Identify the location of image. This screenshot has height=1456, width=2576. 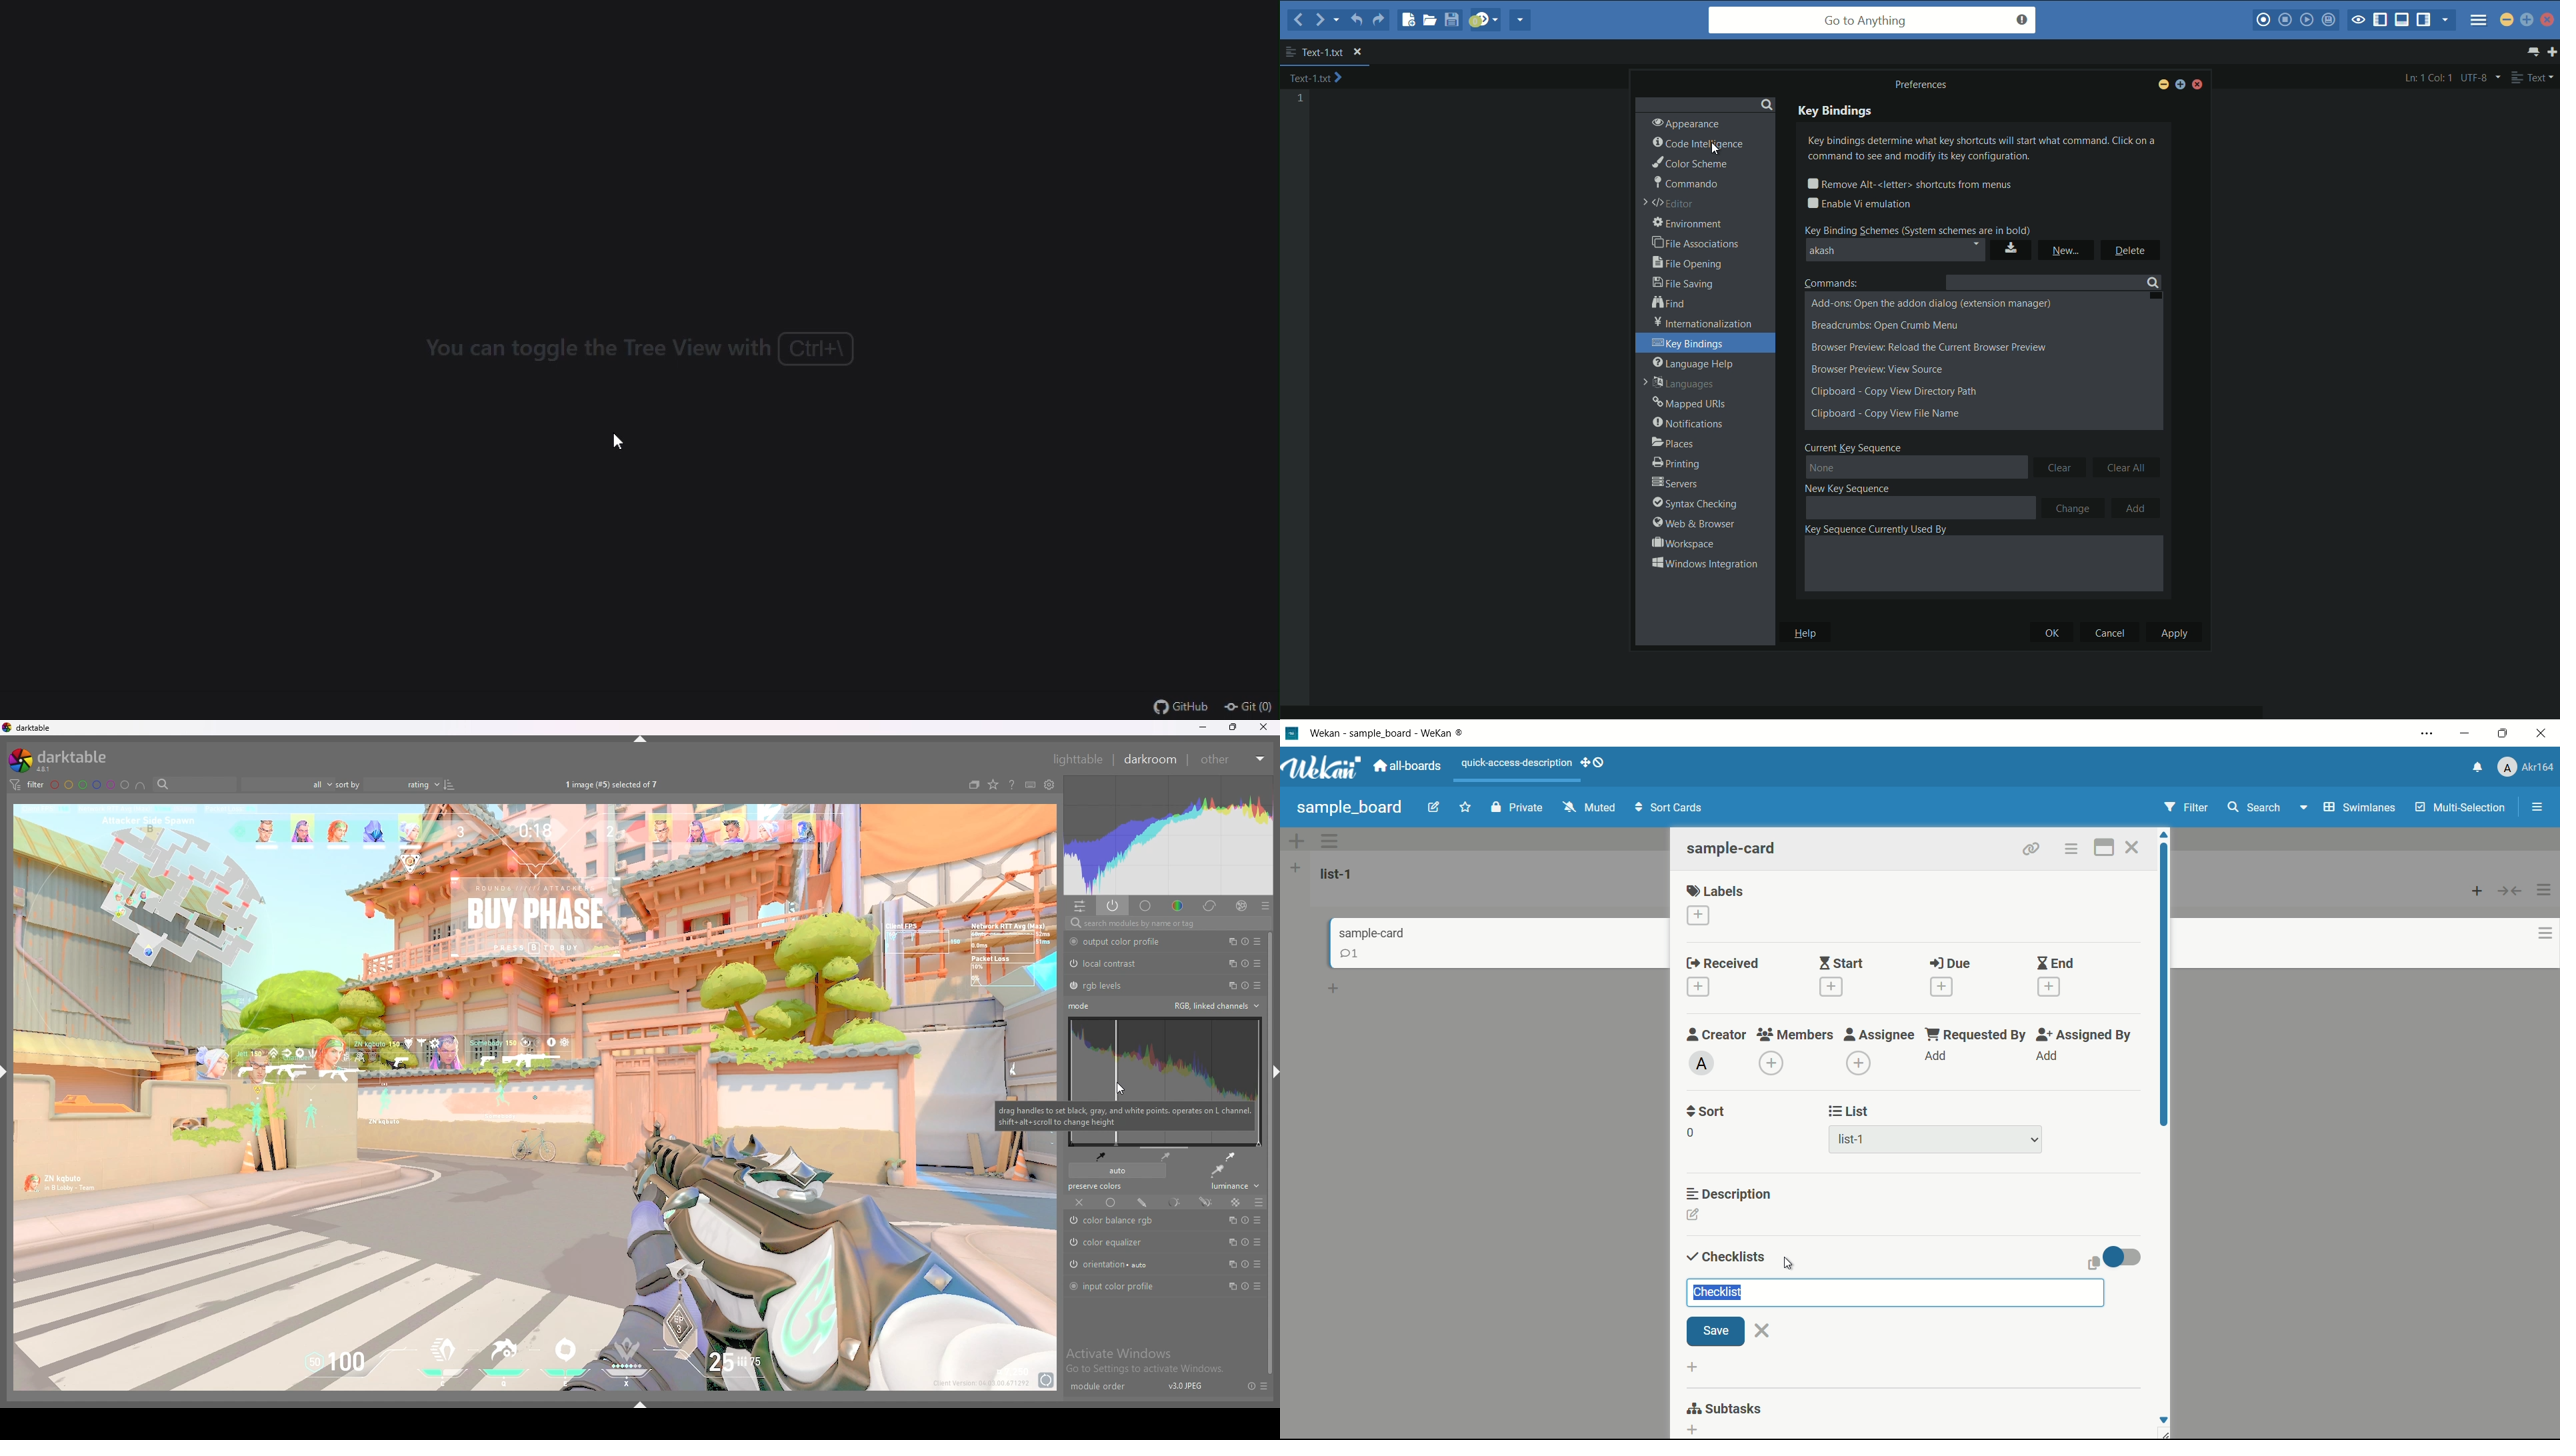
(536, 1099).